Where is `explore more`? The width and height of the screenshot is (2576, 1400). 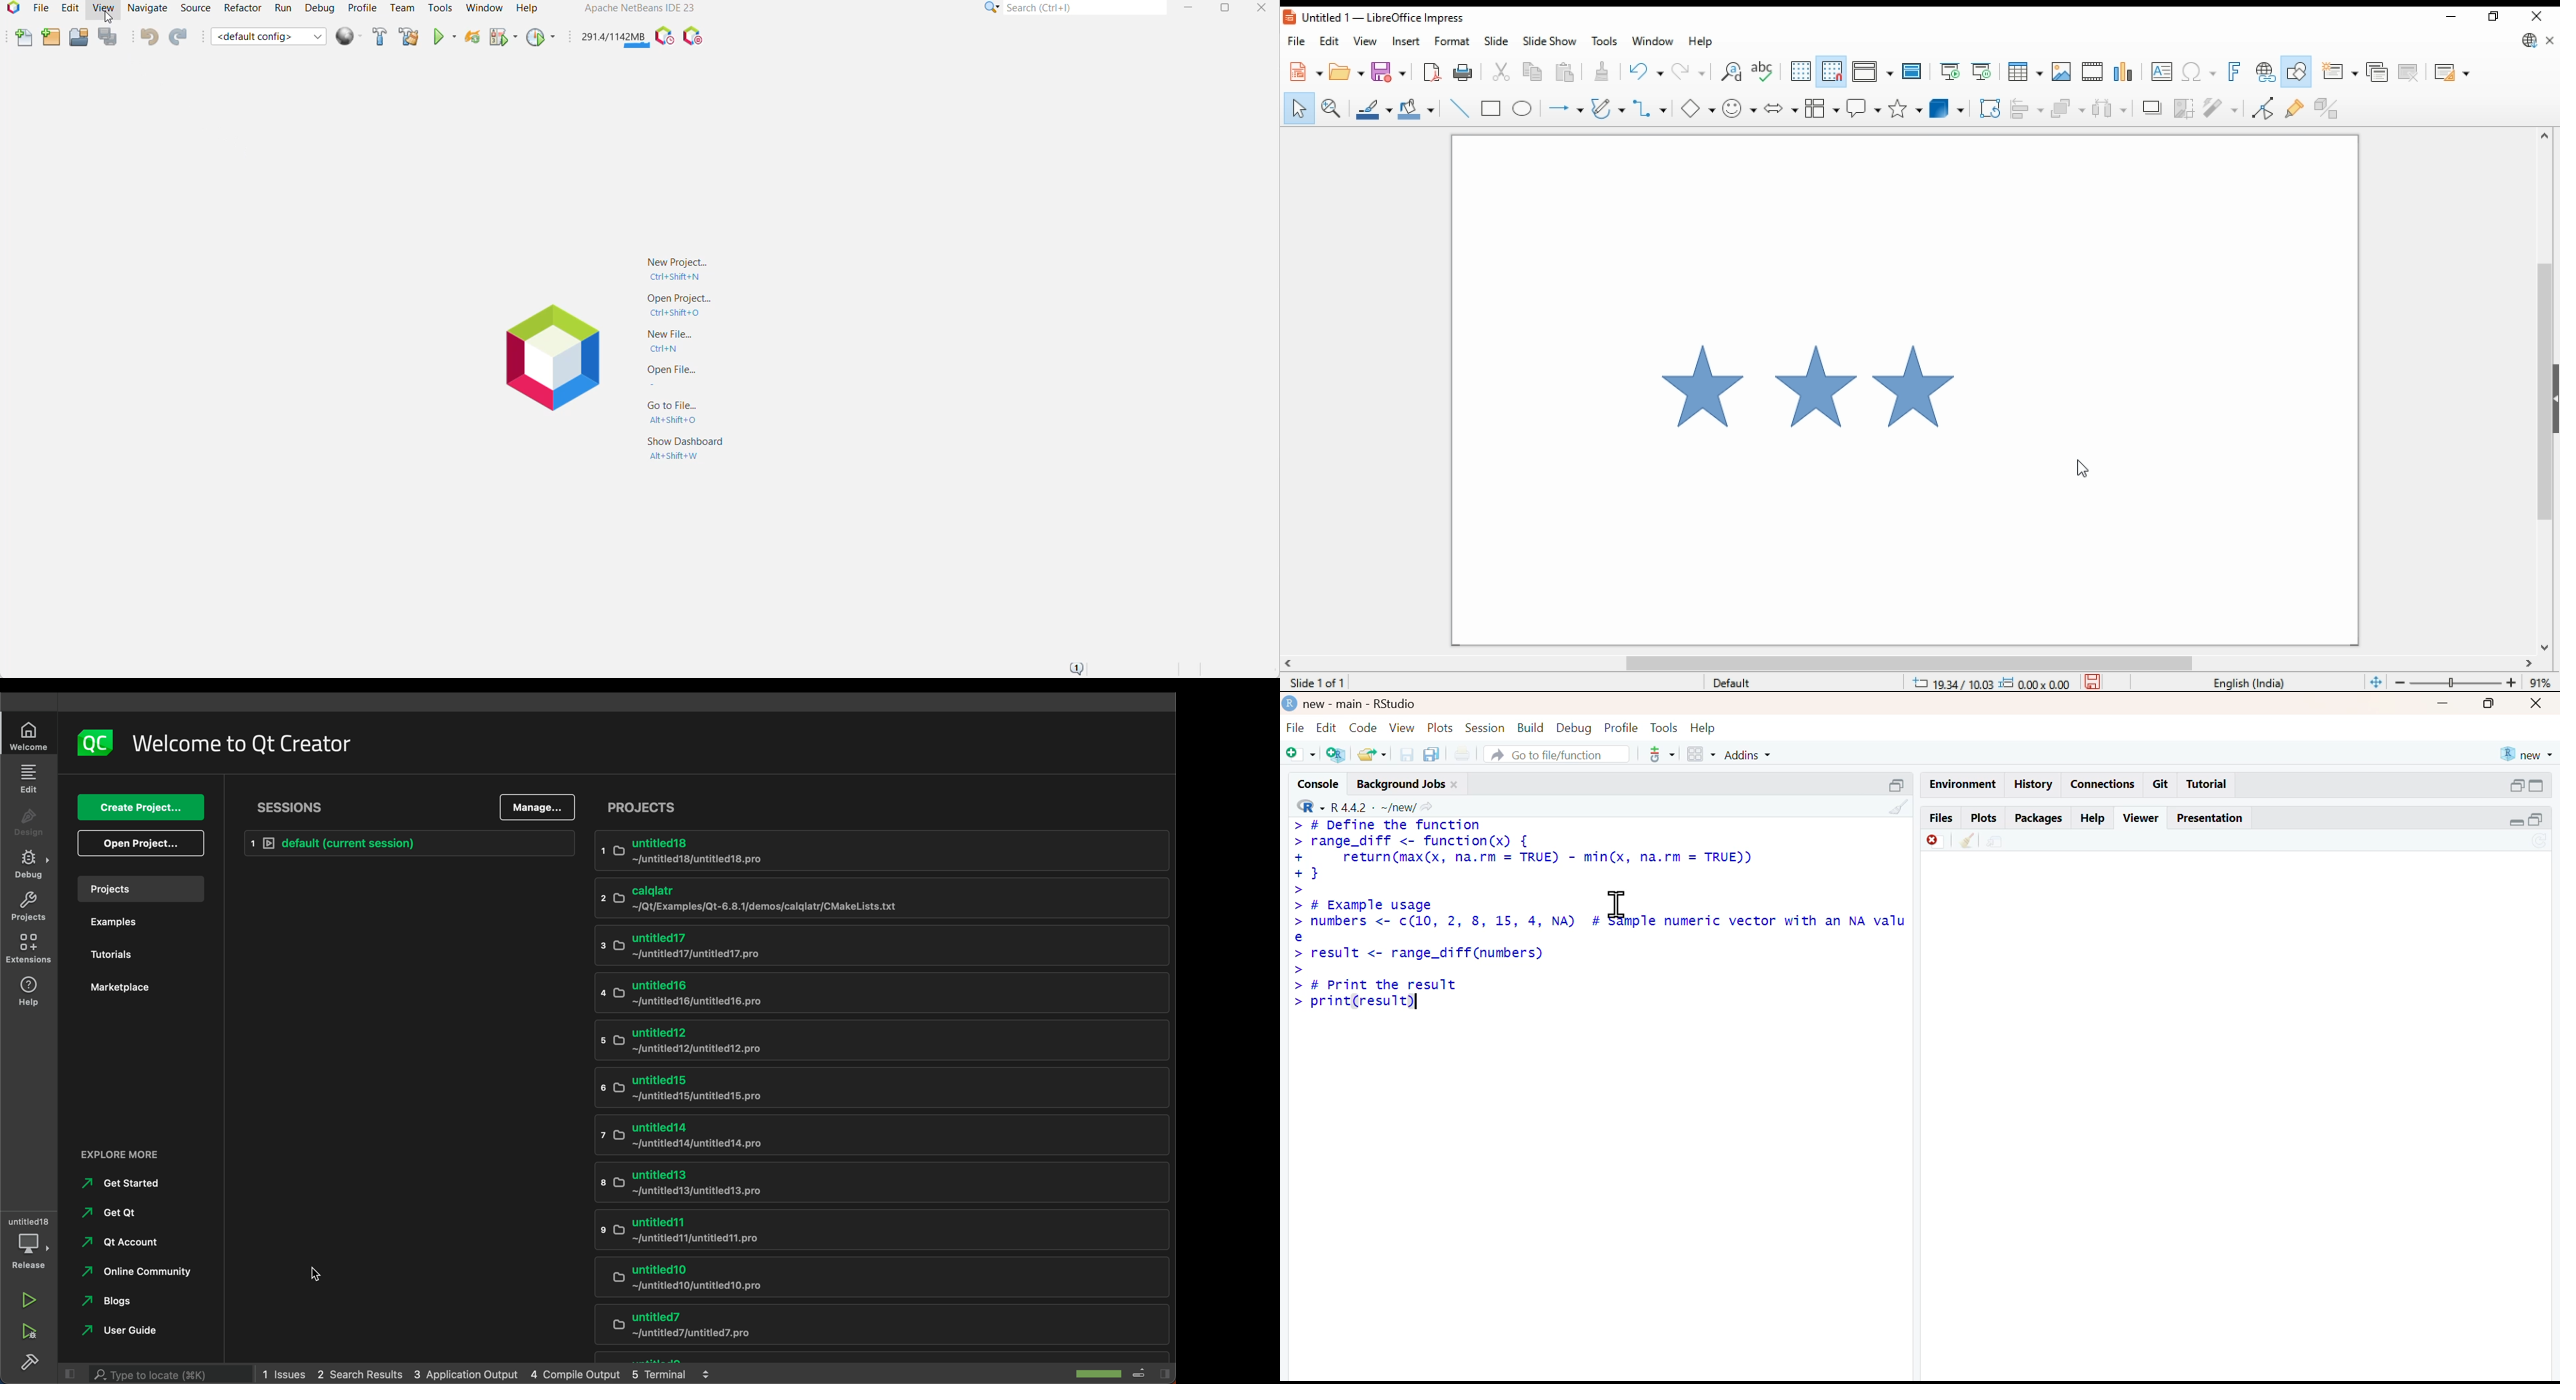 explore more is located at coordinates (144, 1153).